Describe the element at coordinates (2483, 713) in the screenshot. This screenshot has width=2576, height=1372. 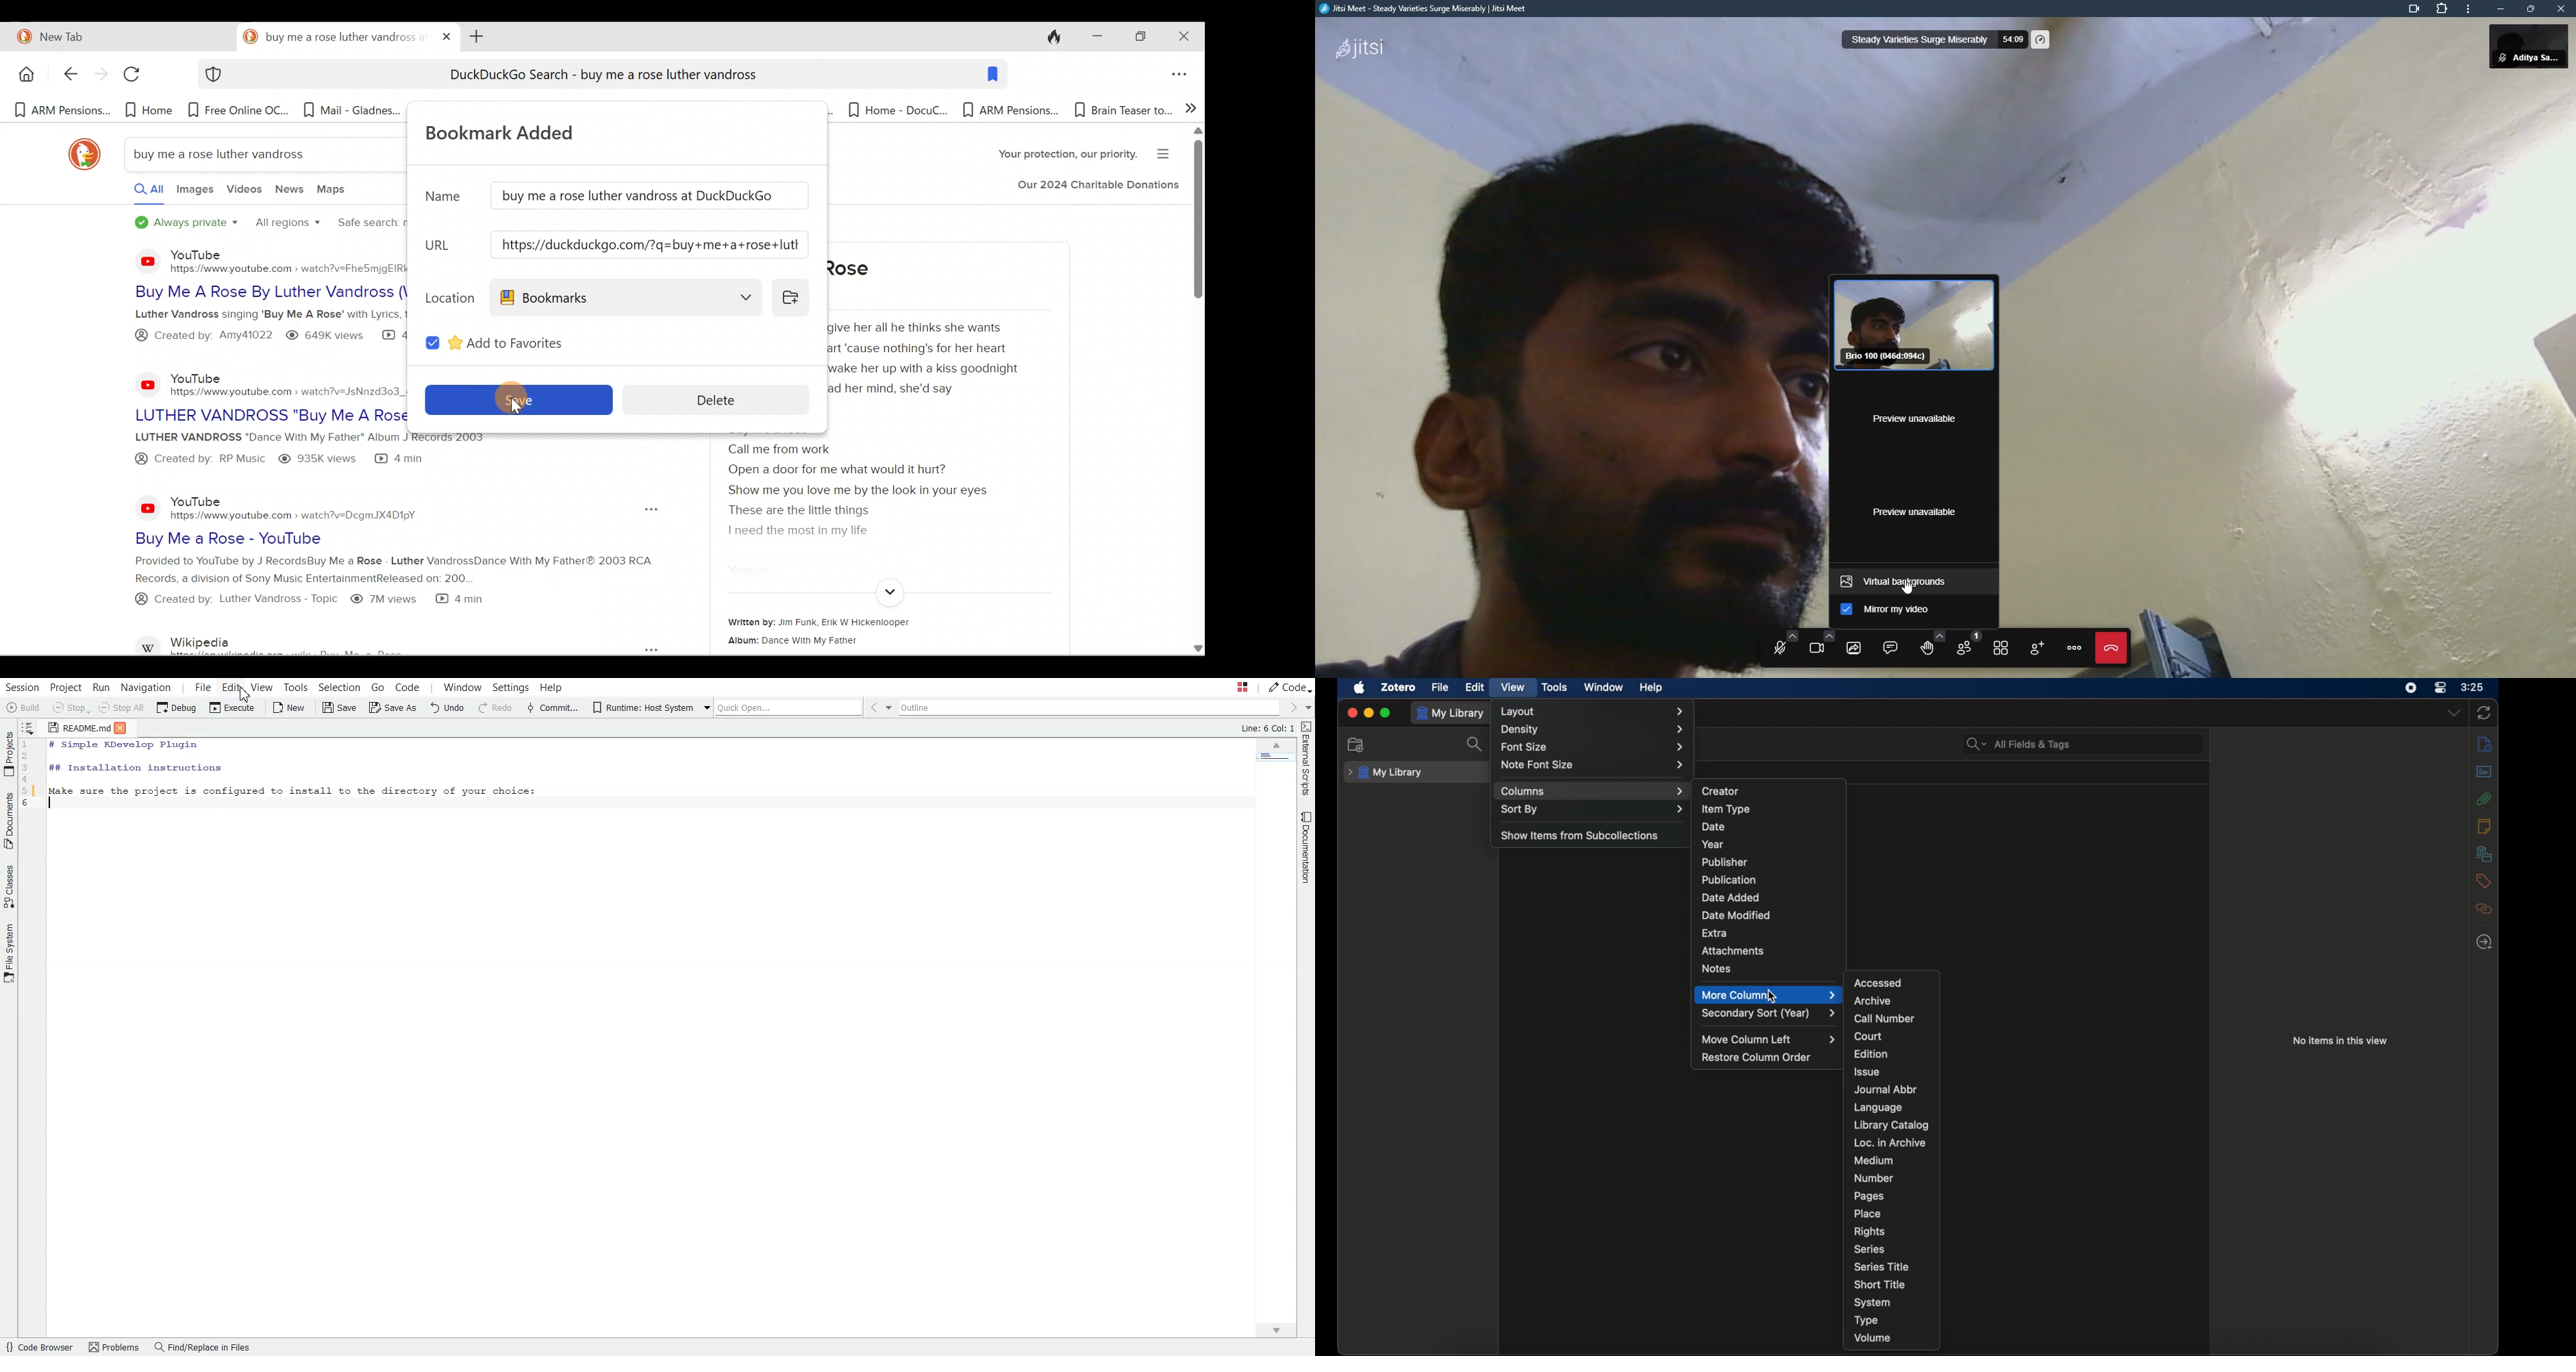
I see `sync` at that location.